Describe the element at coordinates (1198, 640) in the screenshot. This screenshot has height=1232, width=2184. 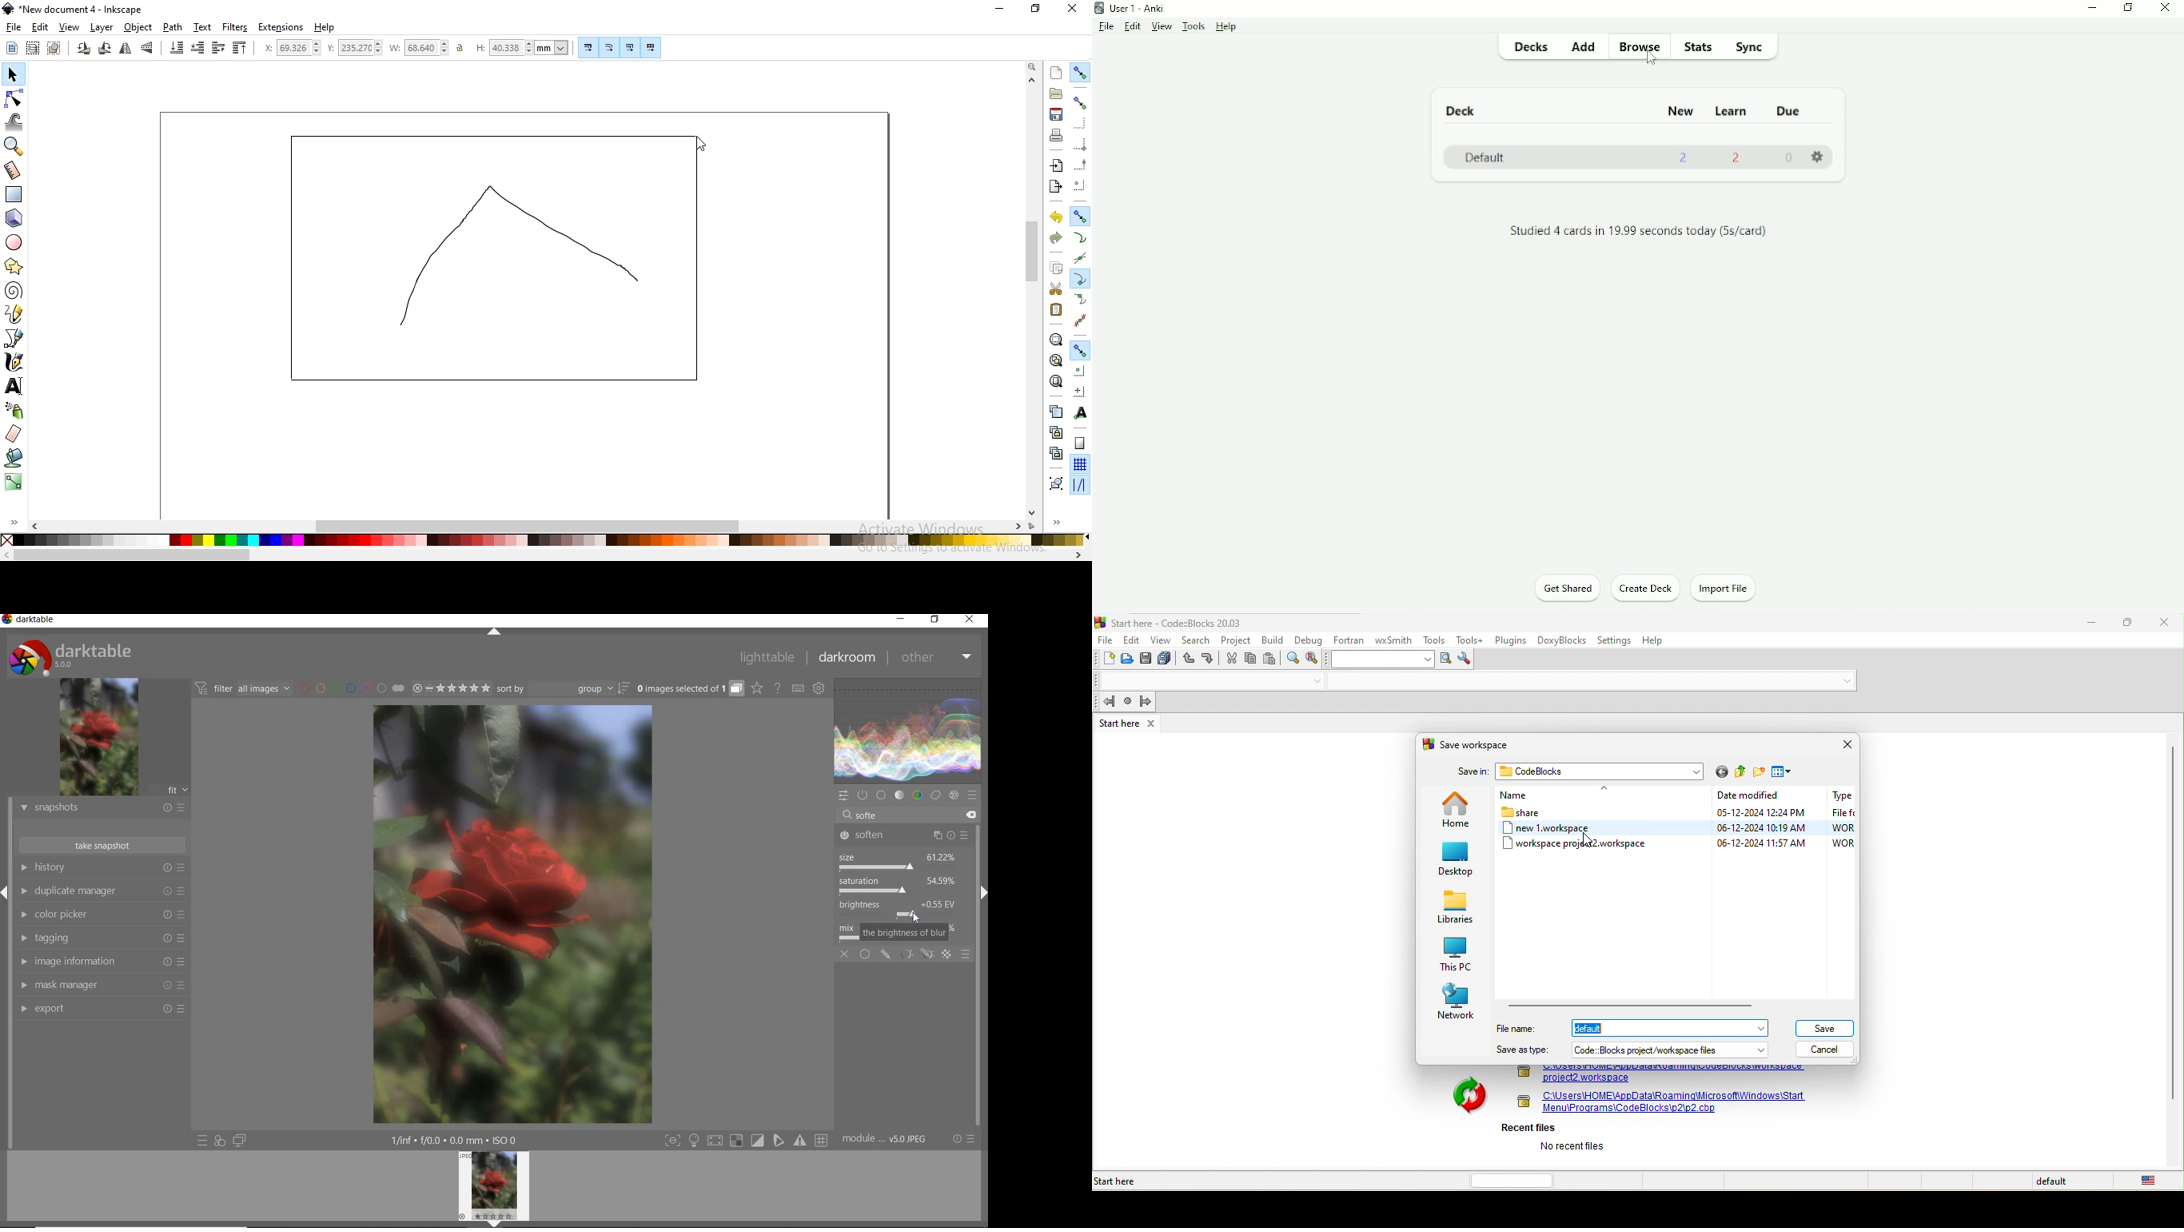
I see `search` at that location.